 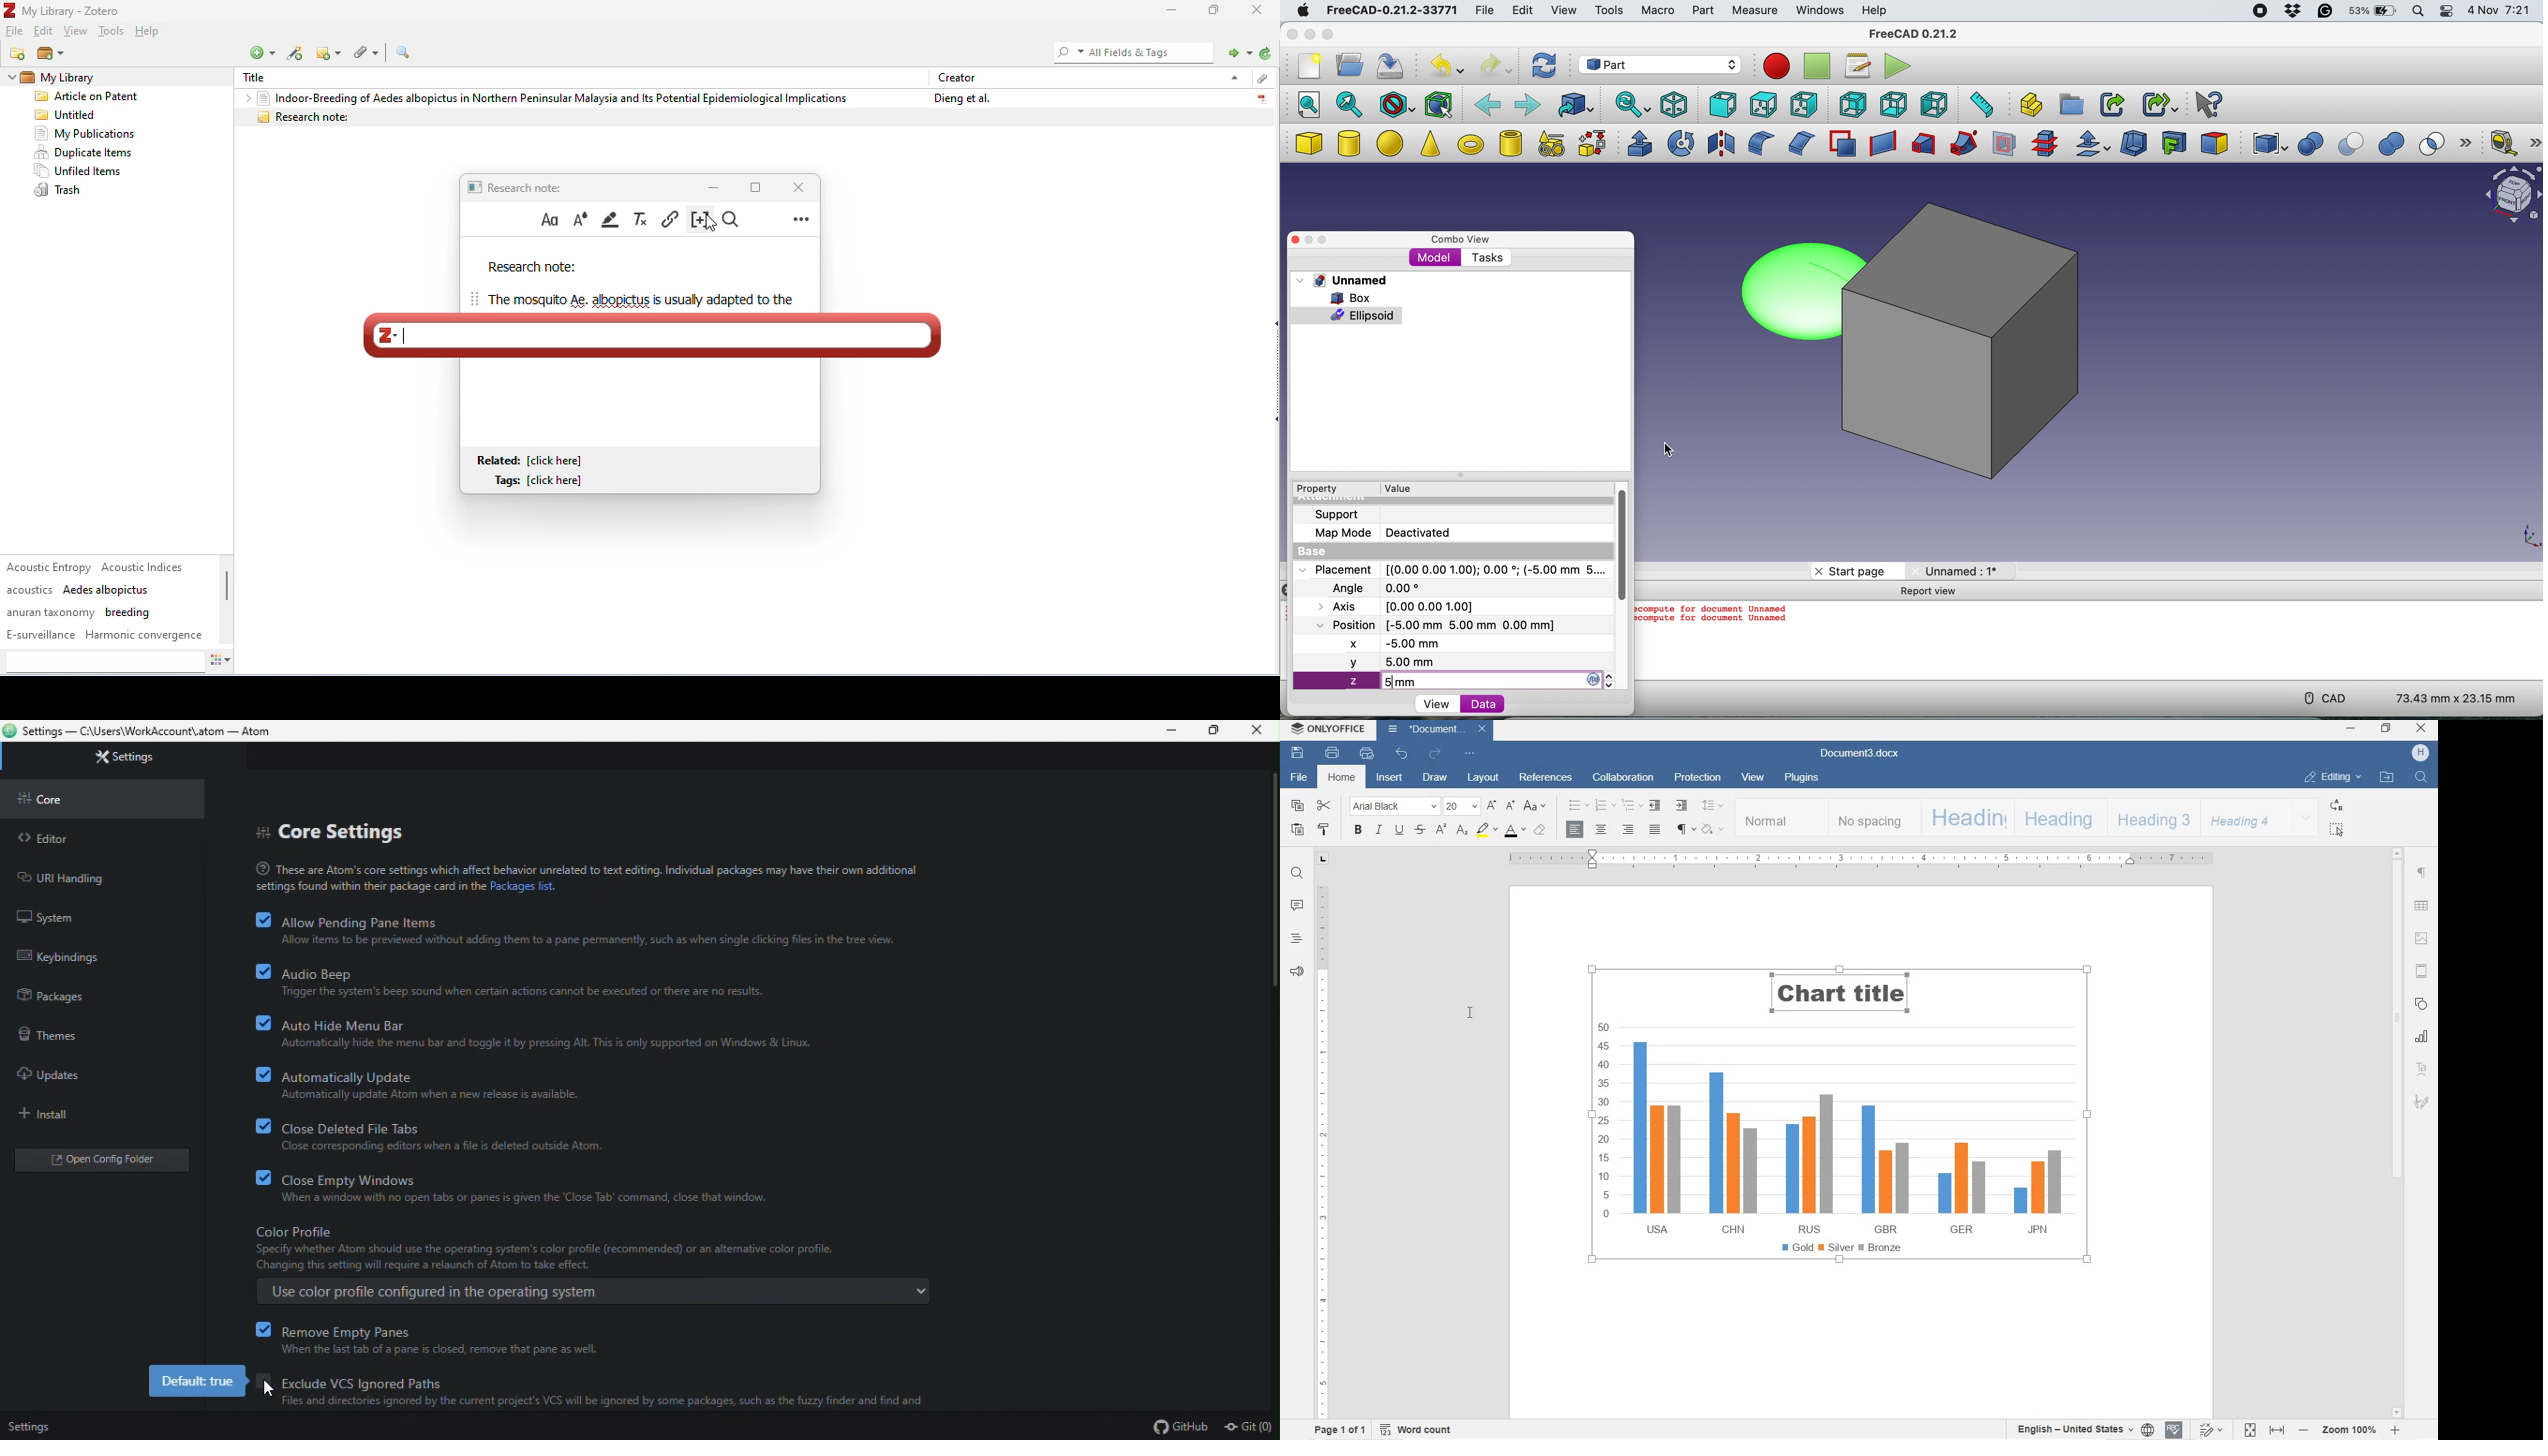 What do you see at coordinates (1754, 779) in the screenshot?
I see `VIEW` at bounding box center [1754, 779].